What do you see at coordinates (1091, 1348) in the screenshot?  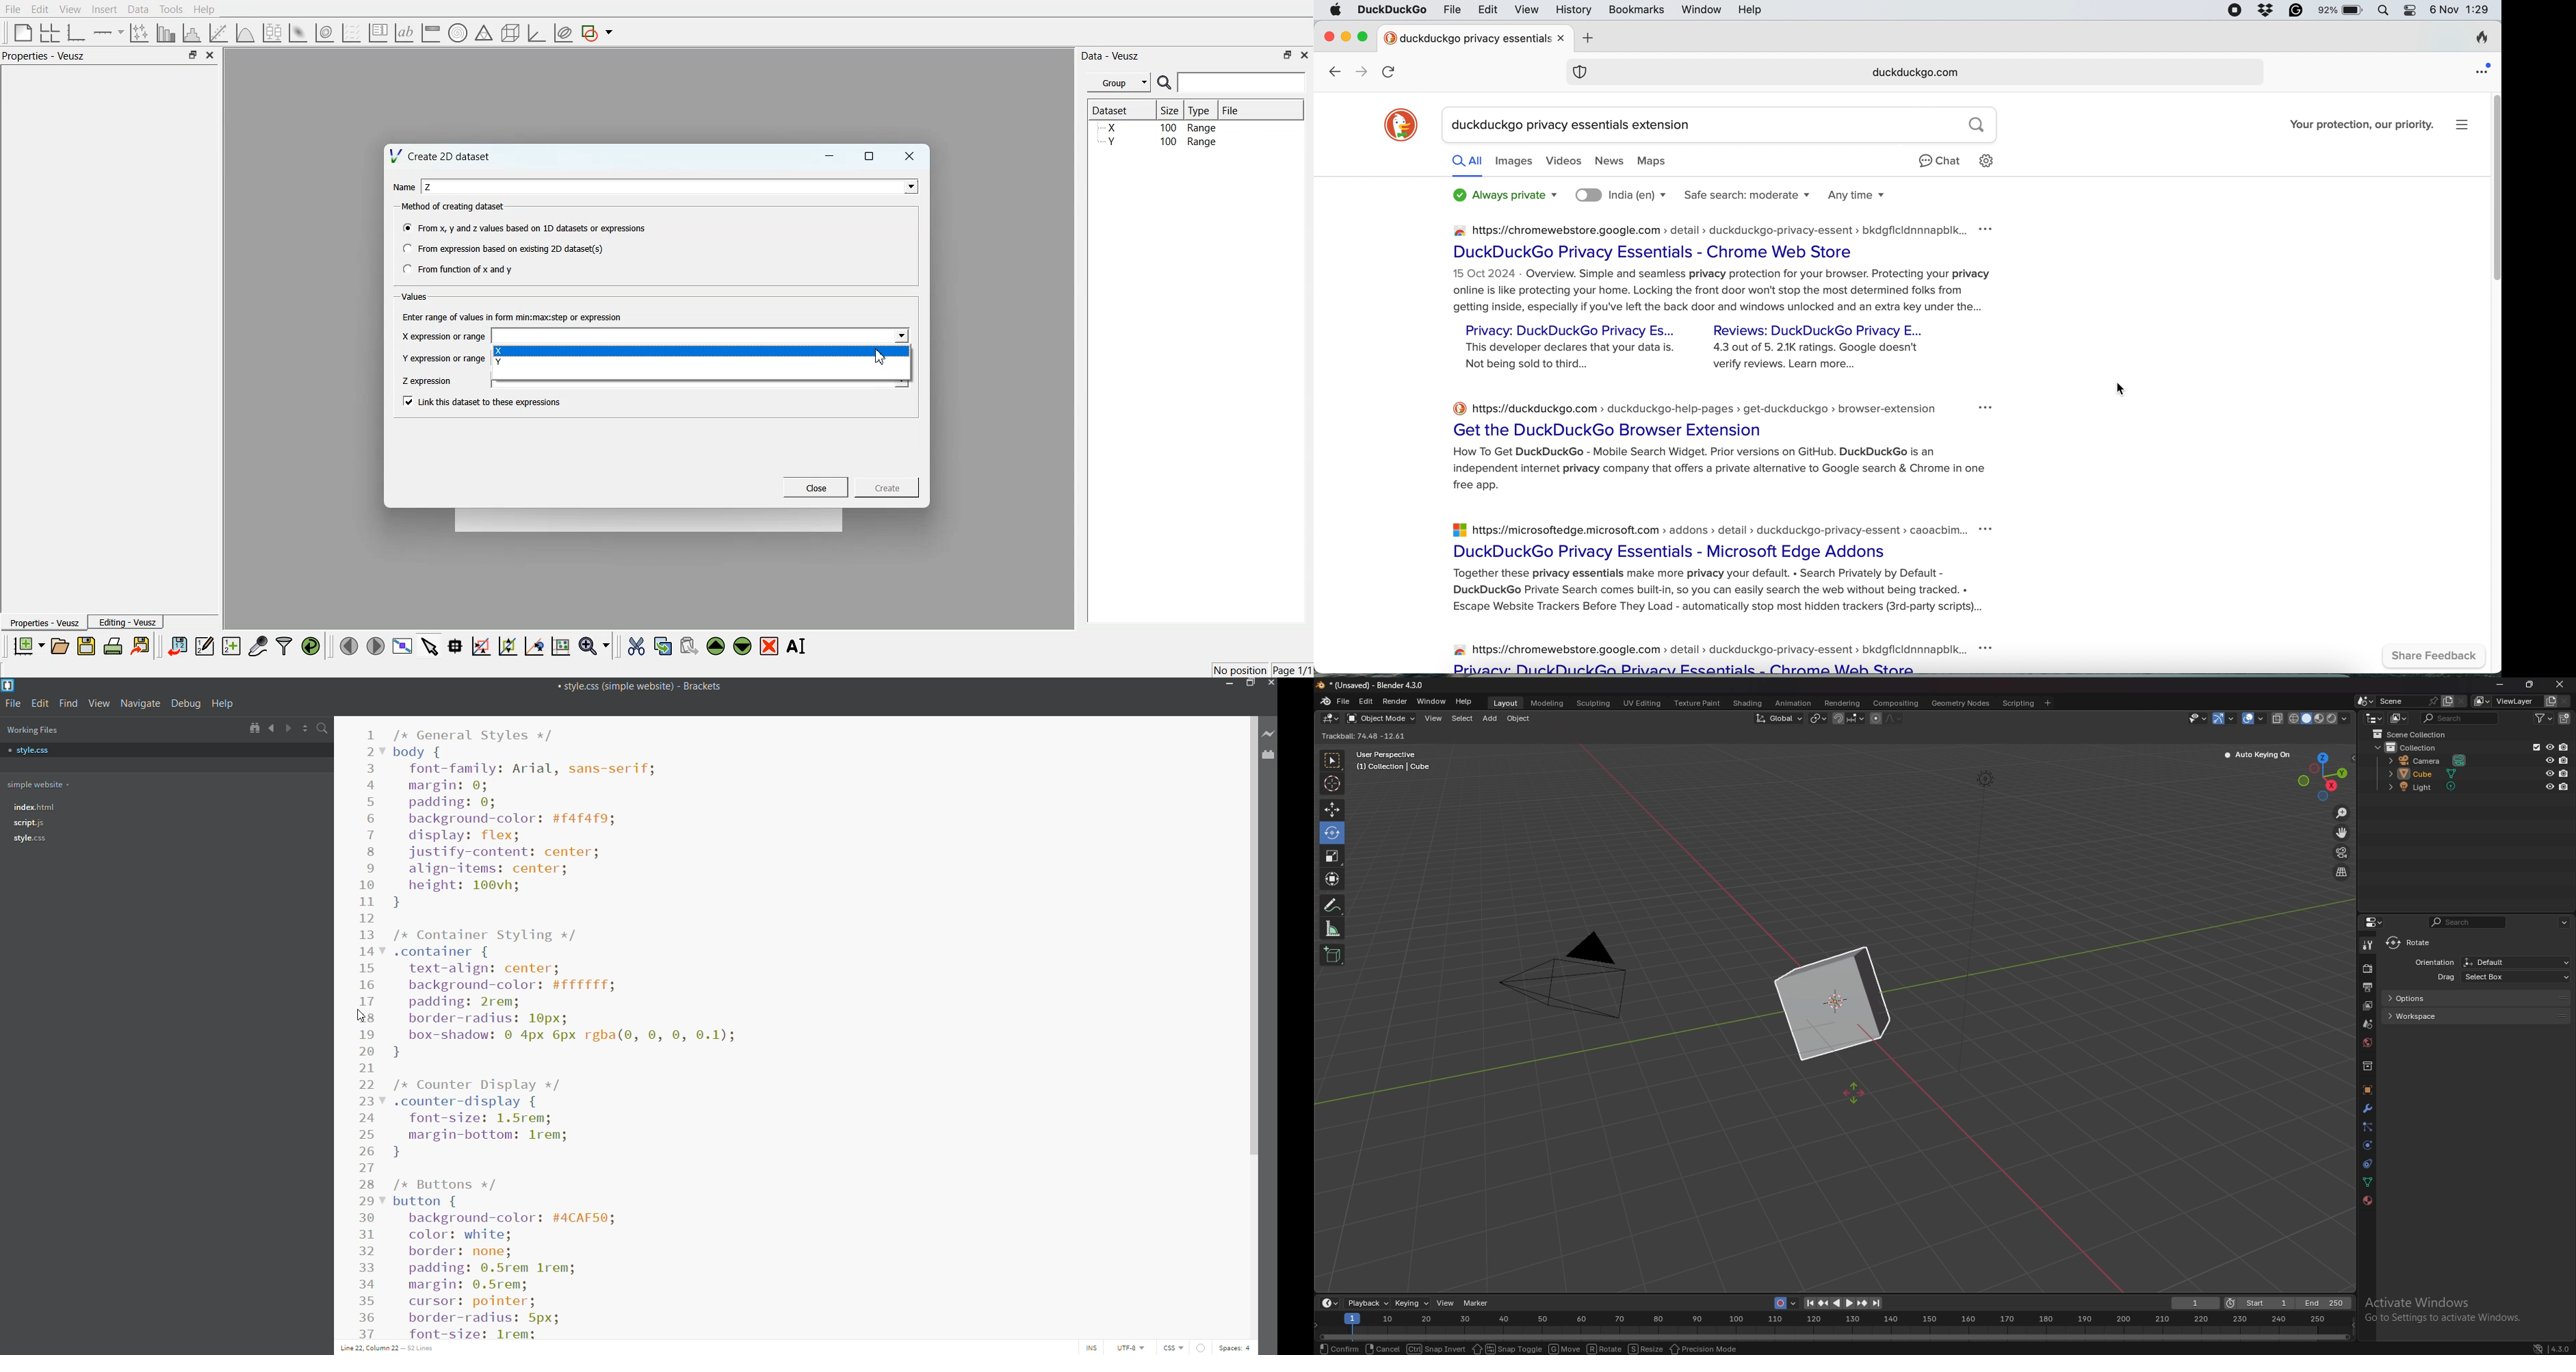 I see `toggle cursor` at bounding box center [1091, 1348].